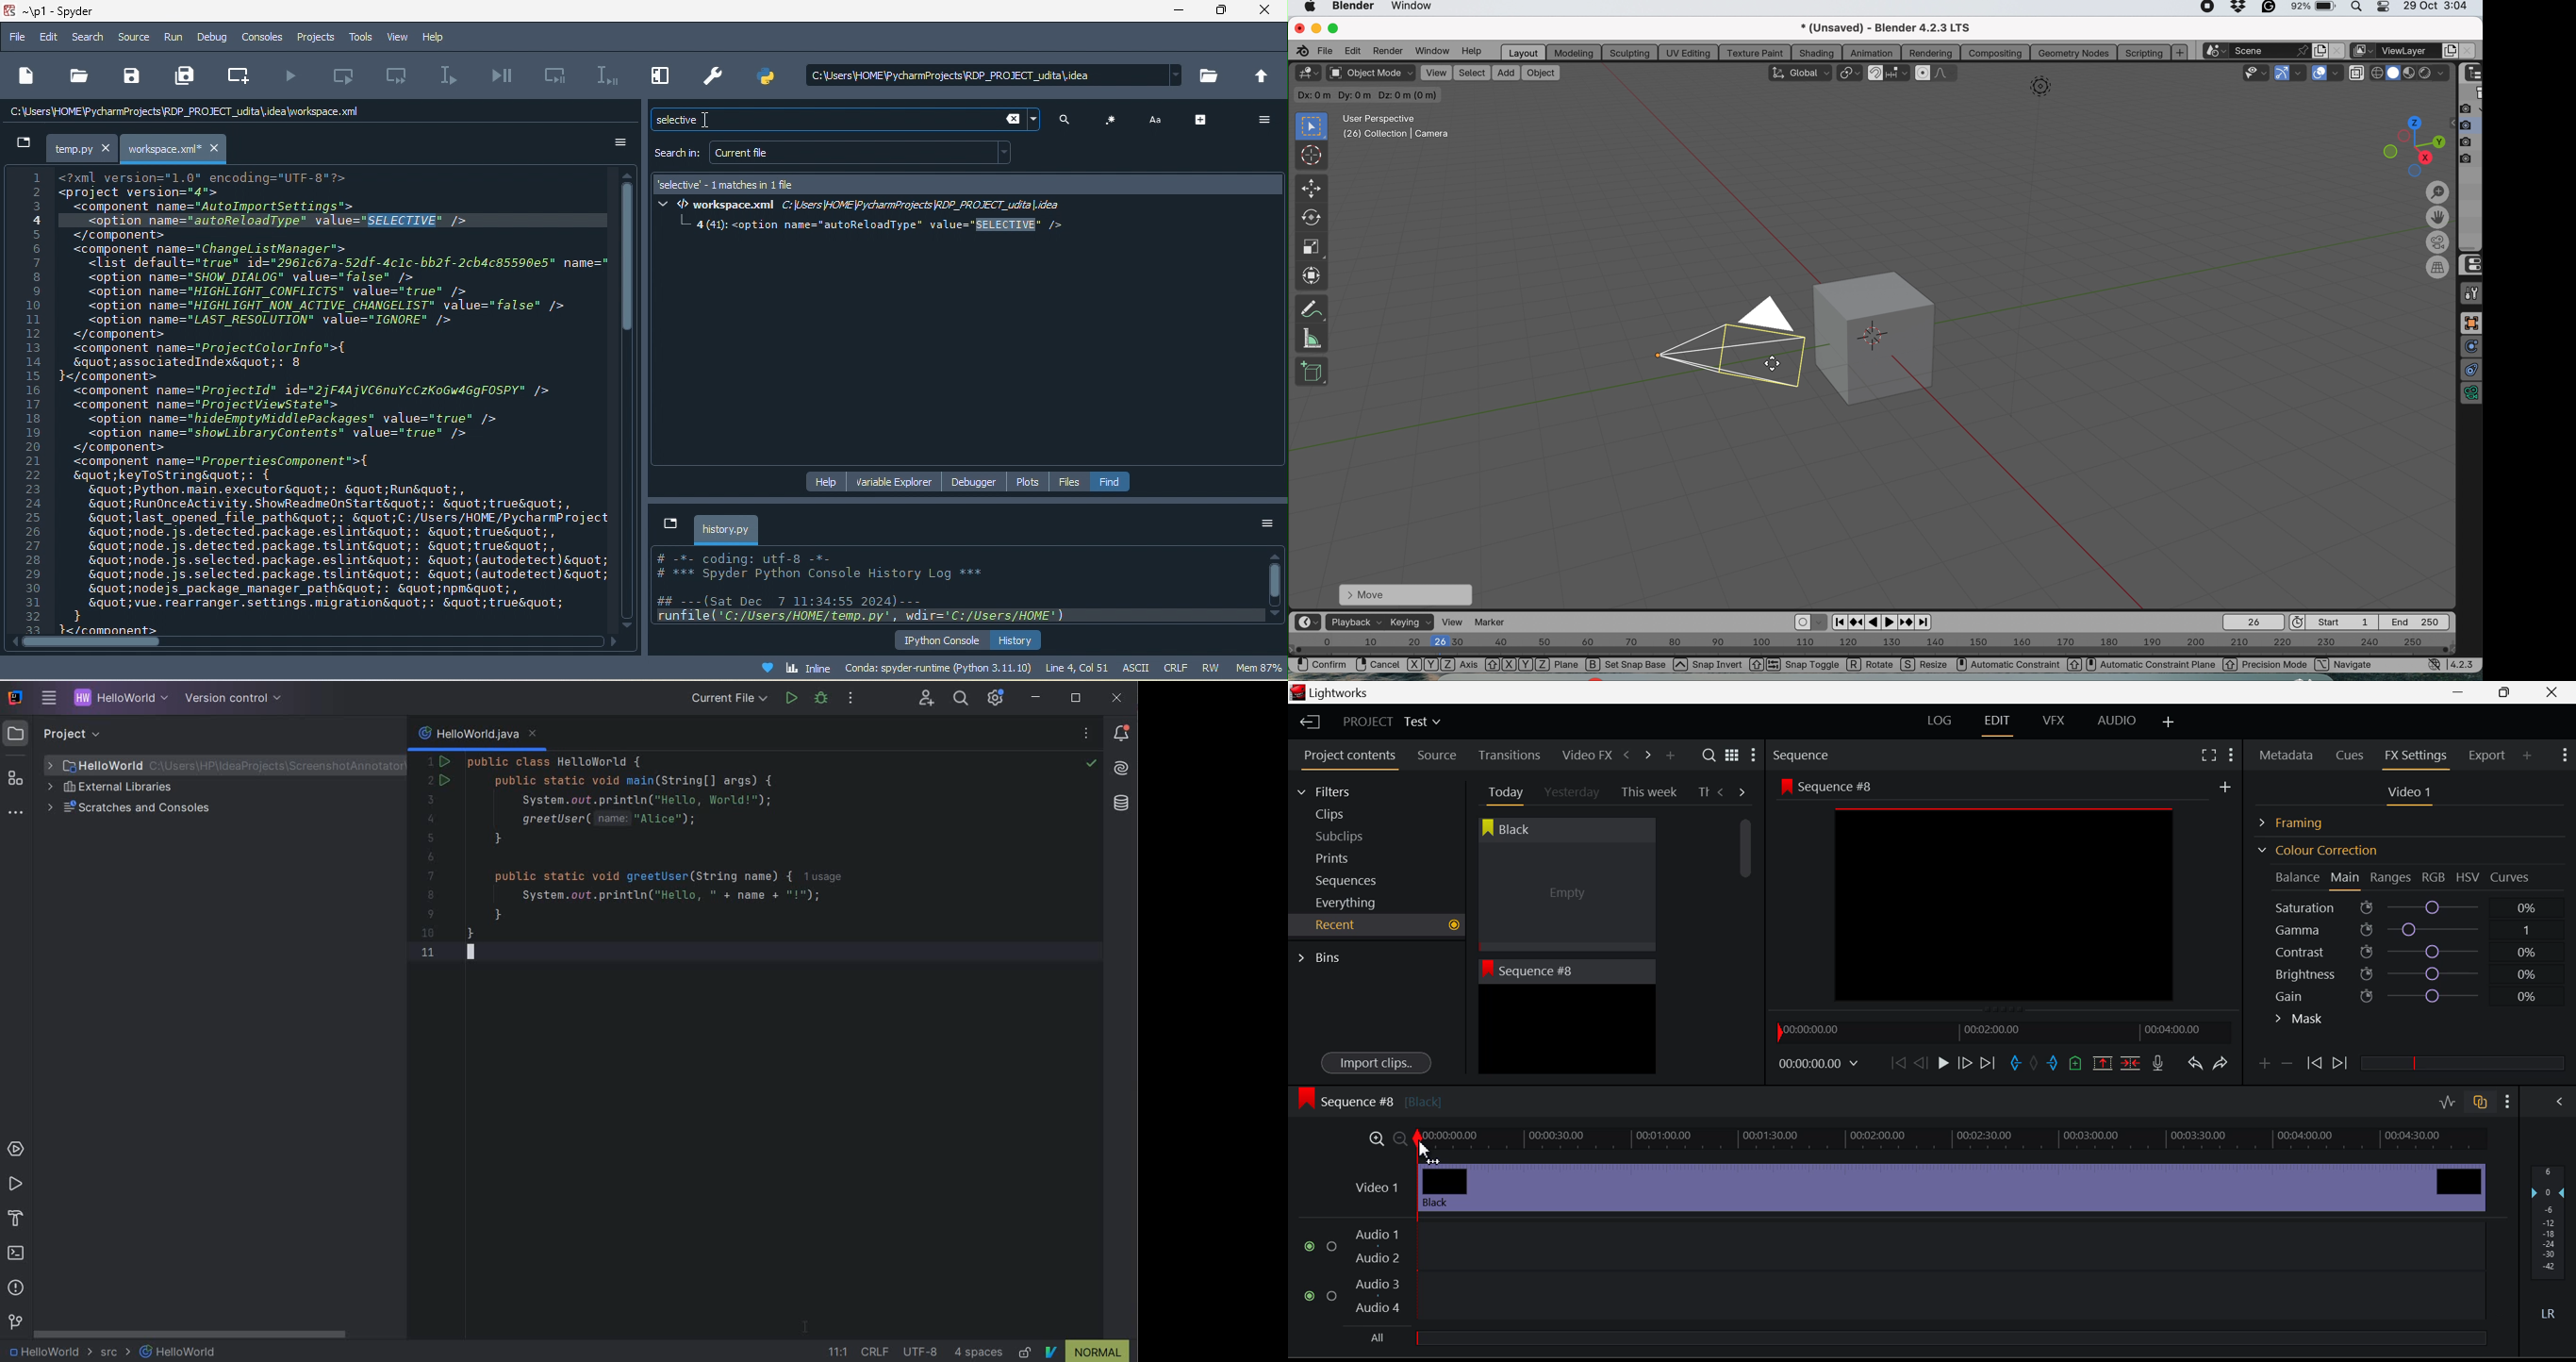 Image resolution: width=2576 pixels, height=1372 pixels. Describe the element at coordinates (1307, 622) in the screenshot. I see `editor type` at that location.